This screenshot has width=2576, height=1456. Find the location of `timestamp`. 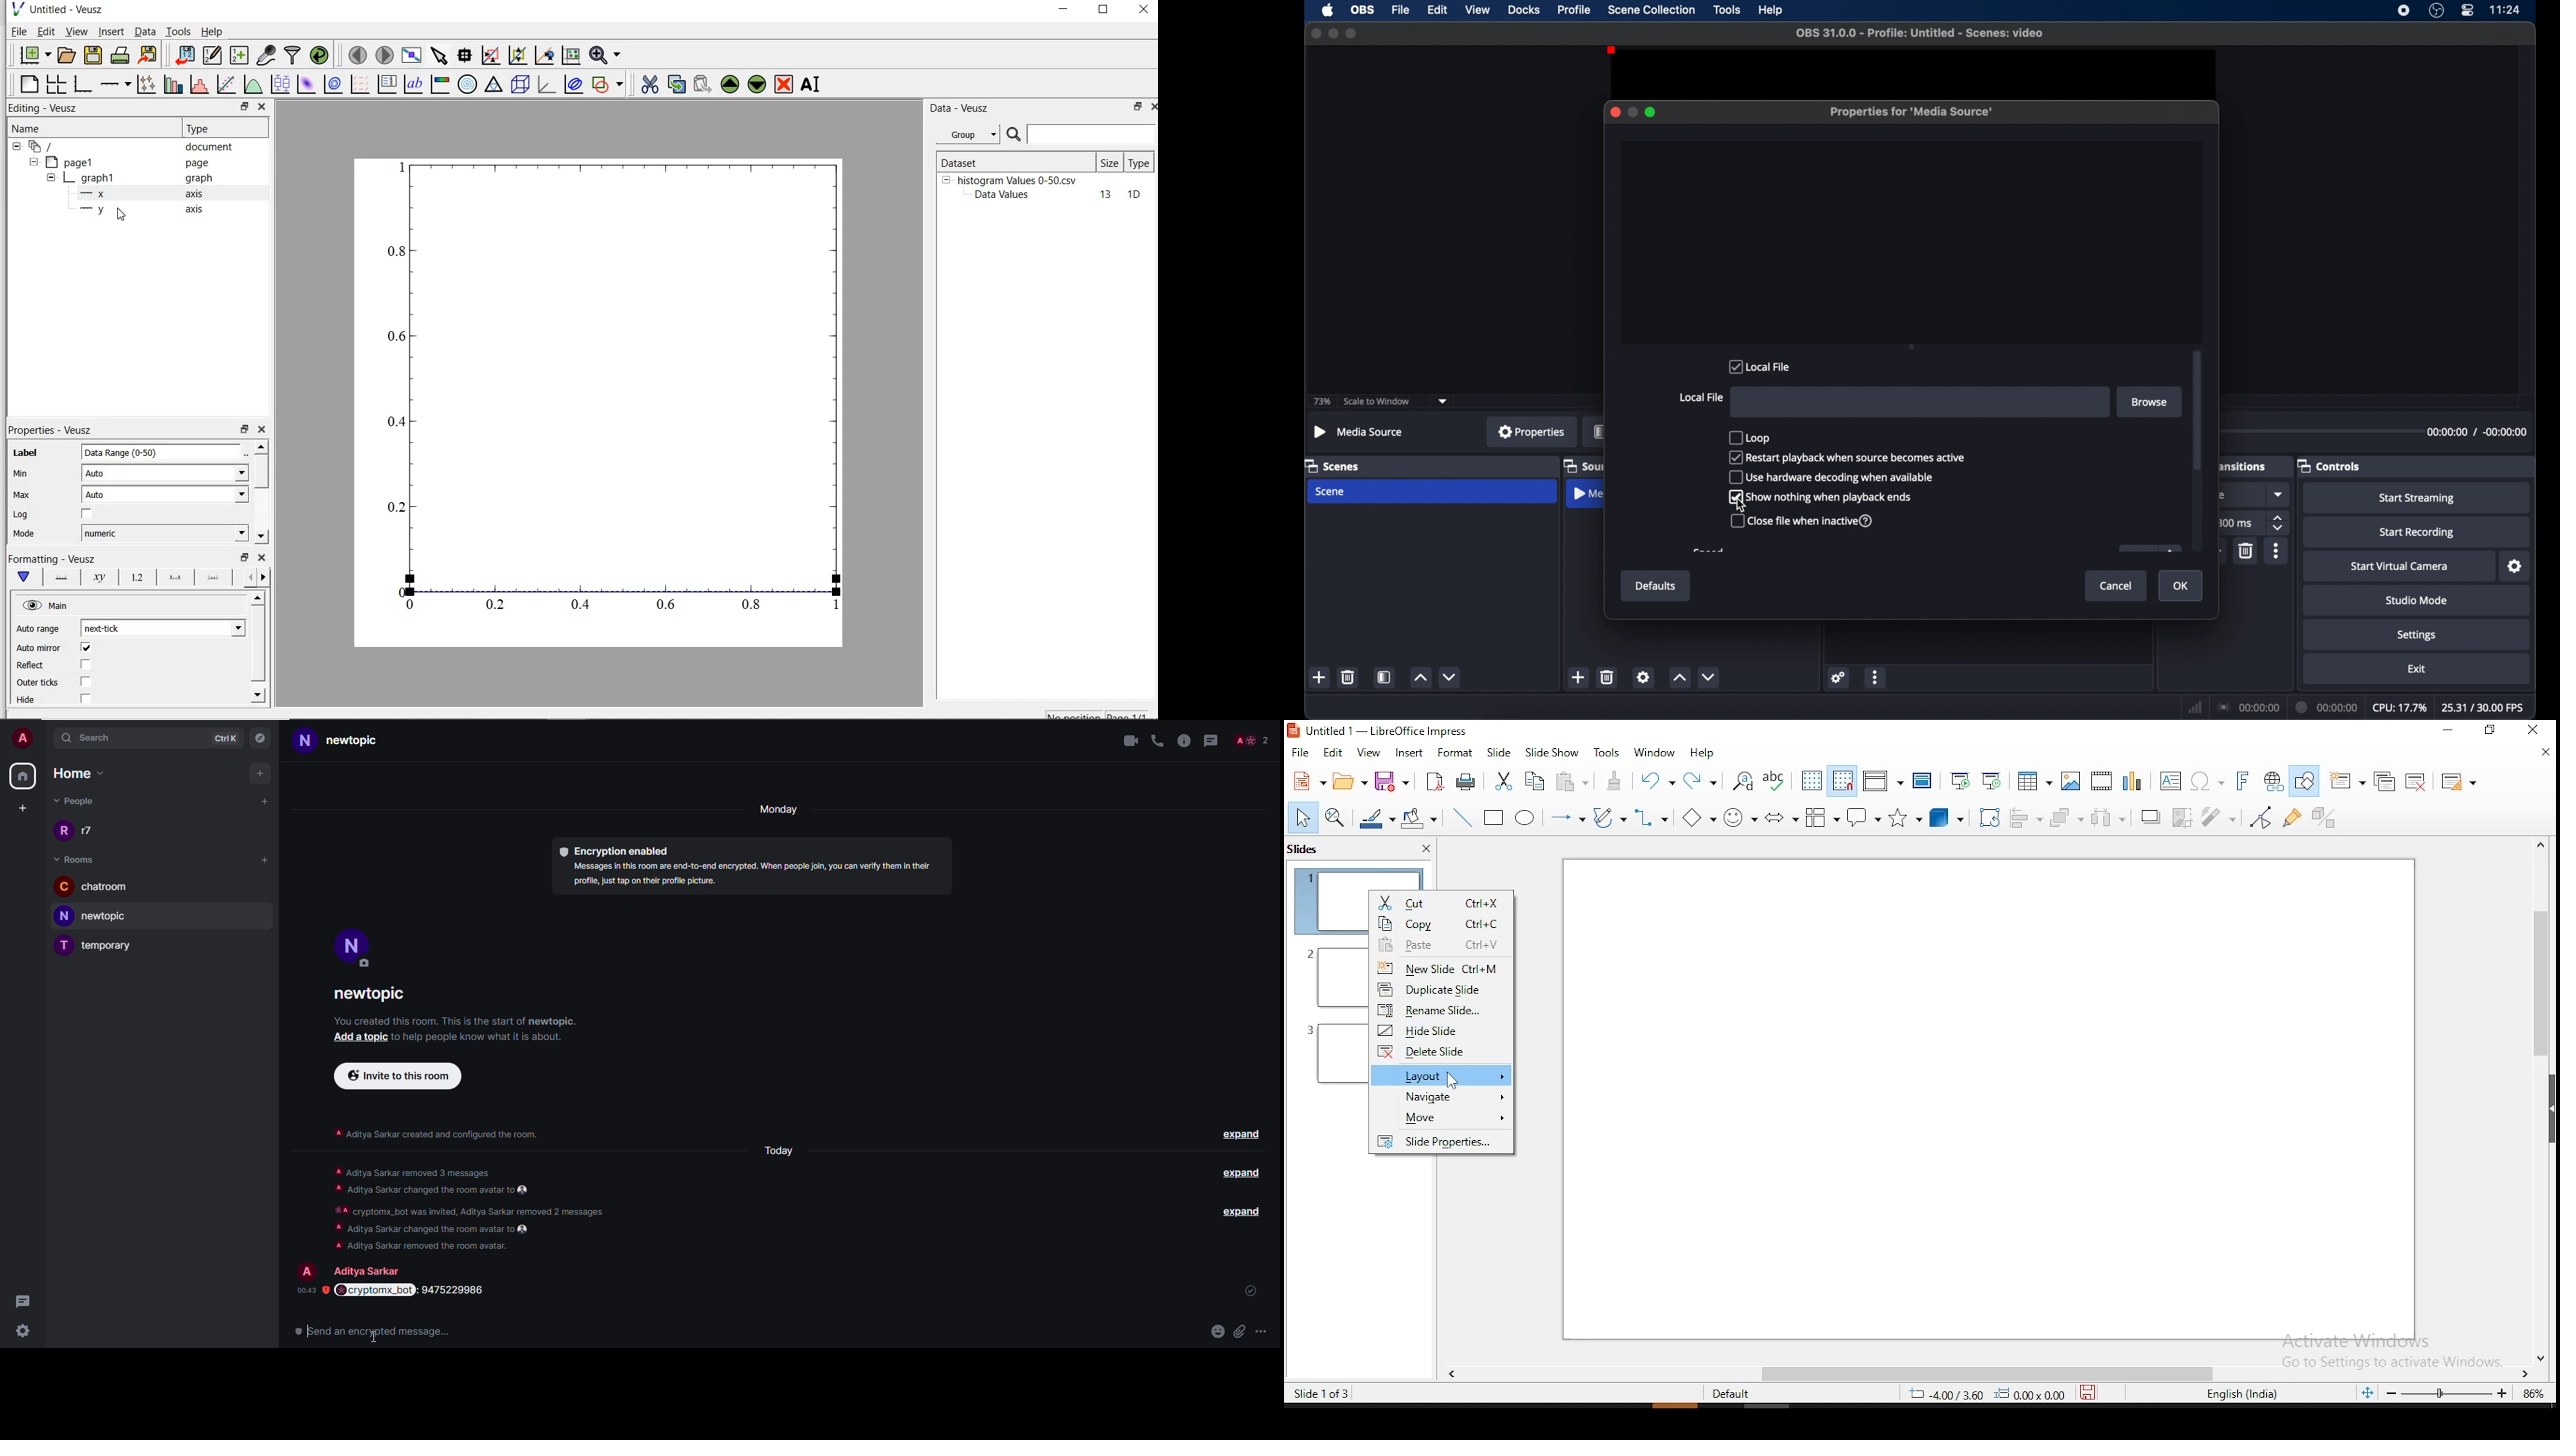

timestamp is located at coordinates (2477, 431).